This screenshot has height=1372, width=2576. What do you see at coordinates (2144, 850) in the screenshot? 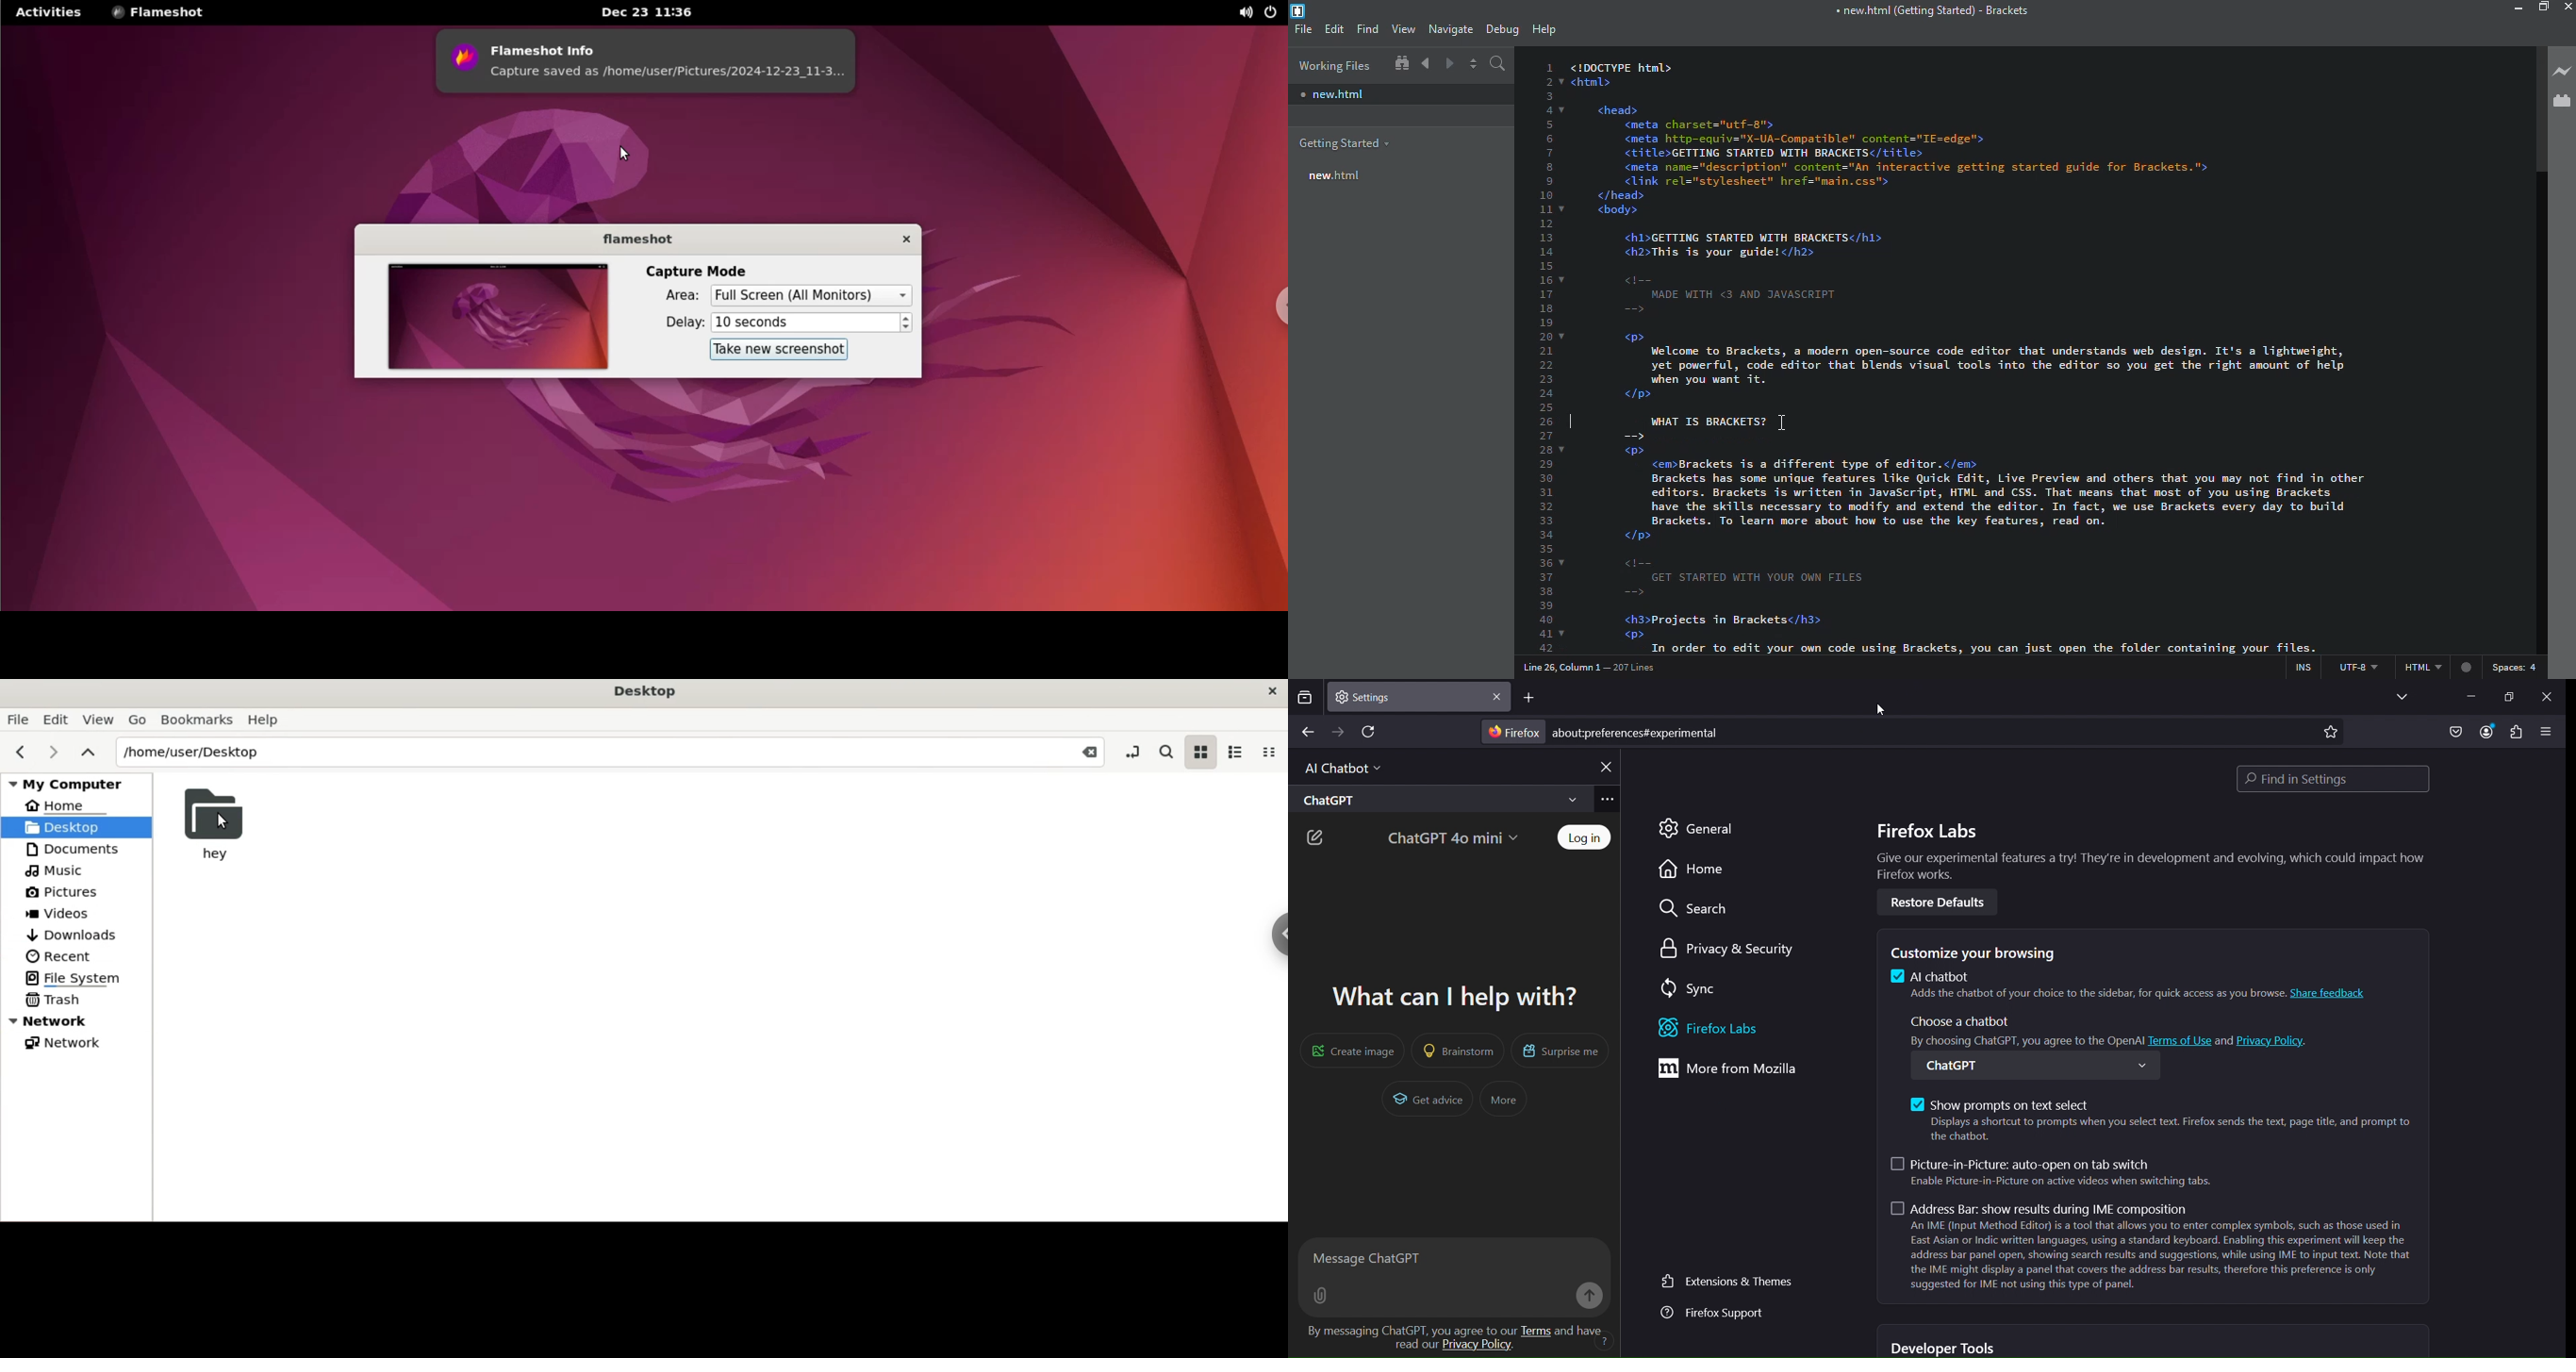
I see `Firefox Labs
Give our experimental features a try! They're in development and evolving, which could impact how
Firefox works.` at bounding box center [2144, 850].